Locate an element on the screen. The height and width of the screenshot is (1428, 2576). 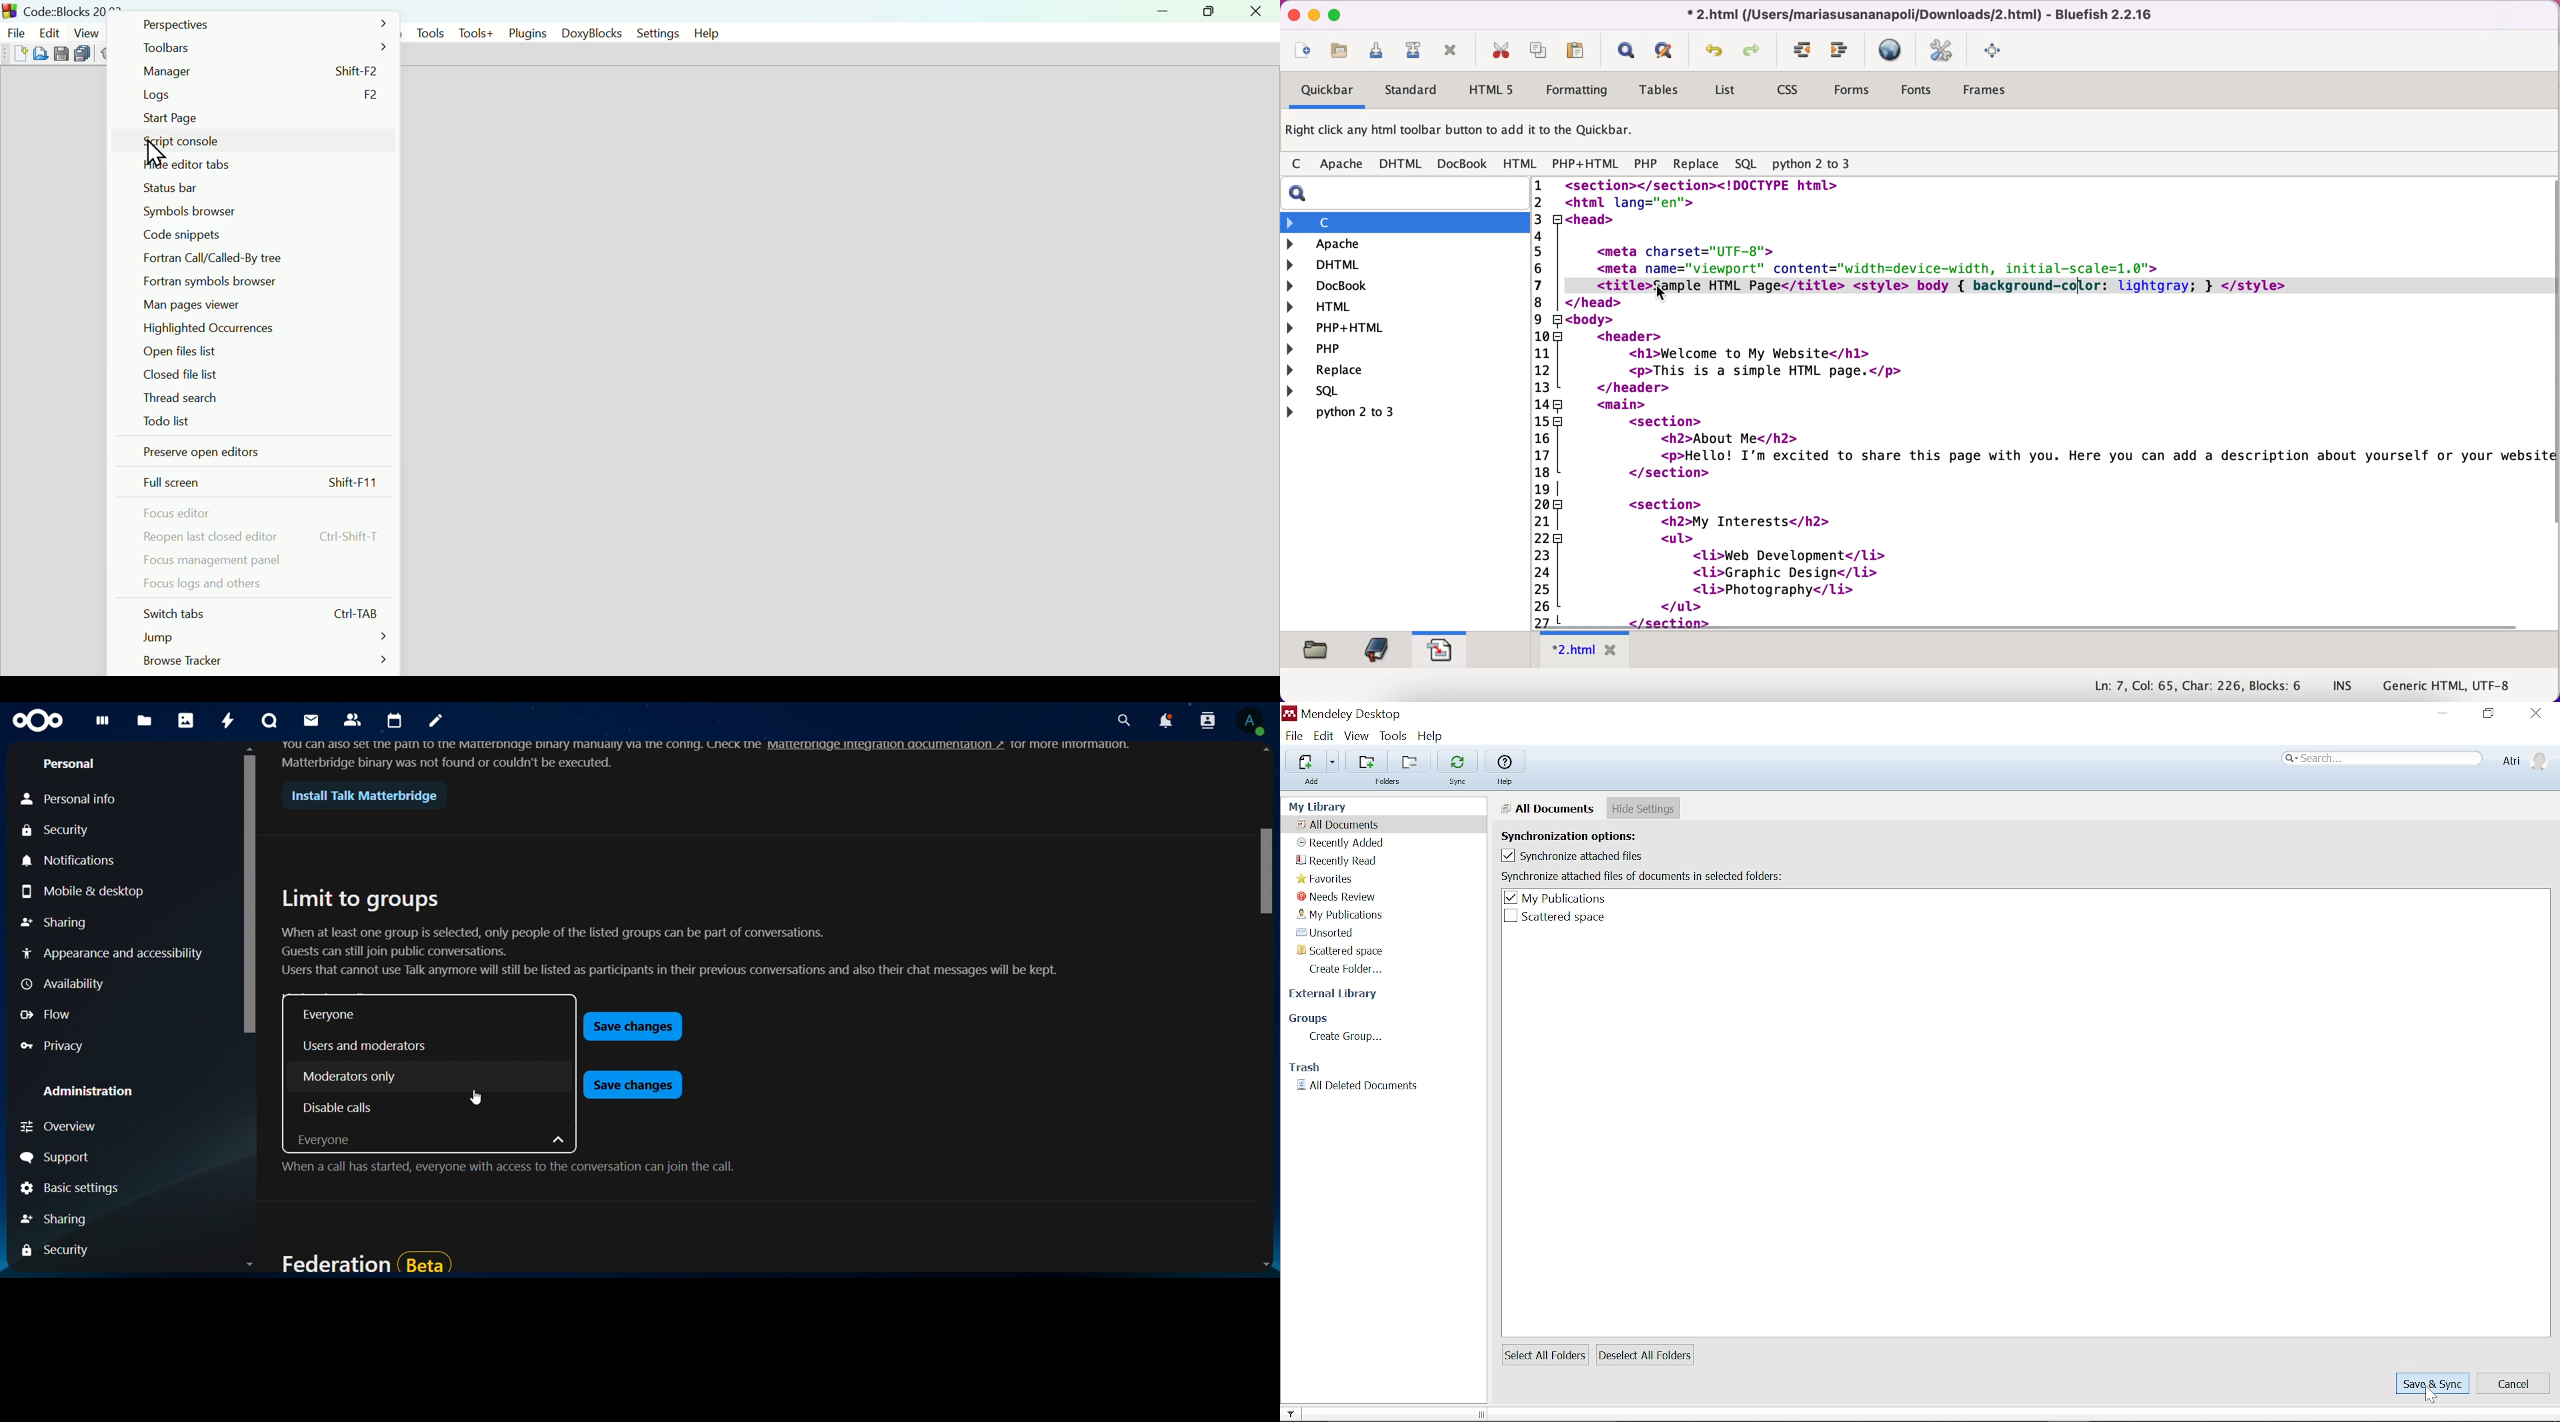
Fortran call/called  by tree is located at coordinates (259, 258).